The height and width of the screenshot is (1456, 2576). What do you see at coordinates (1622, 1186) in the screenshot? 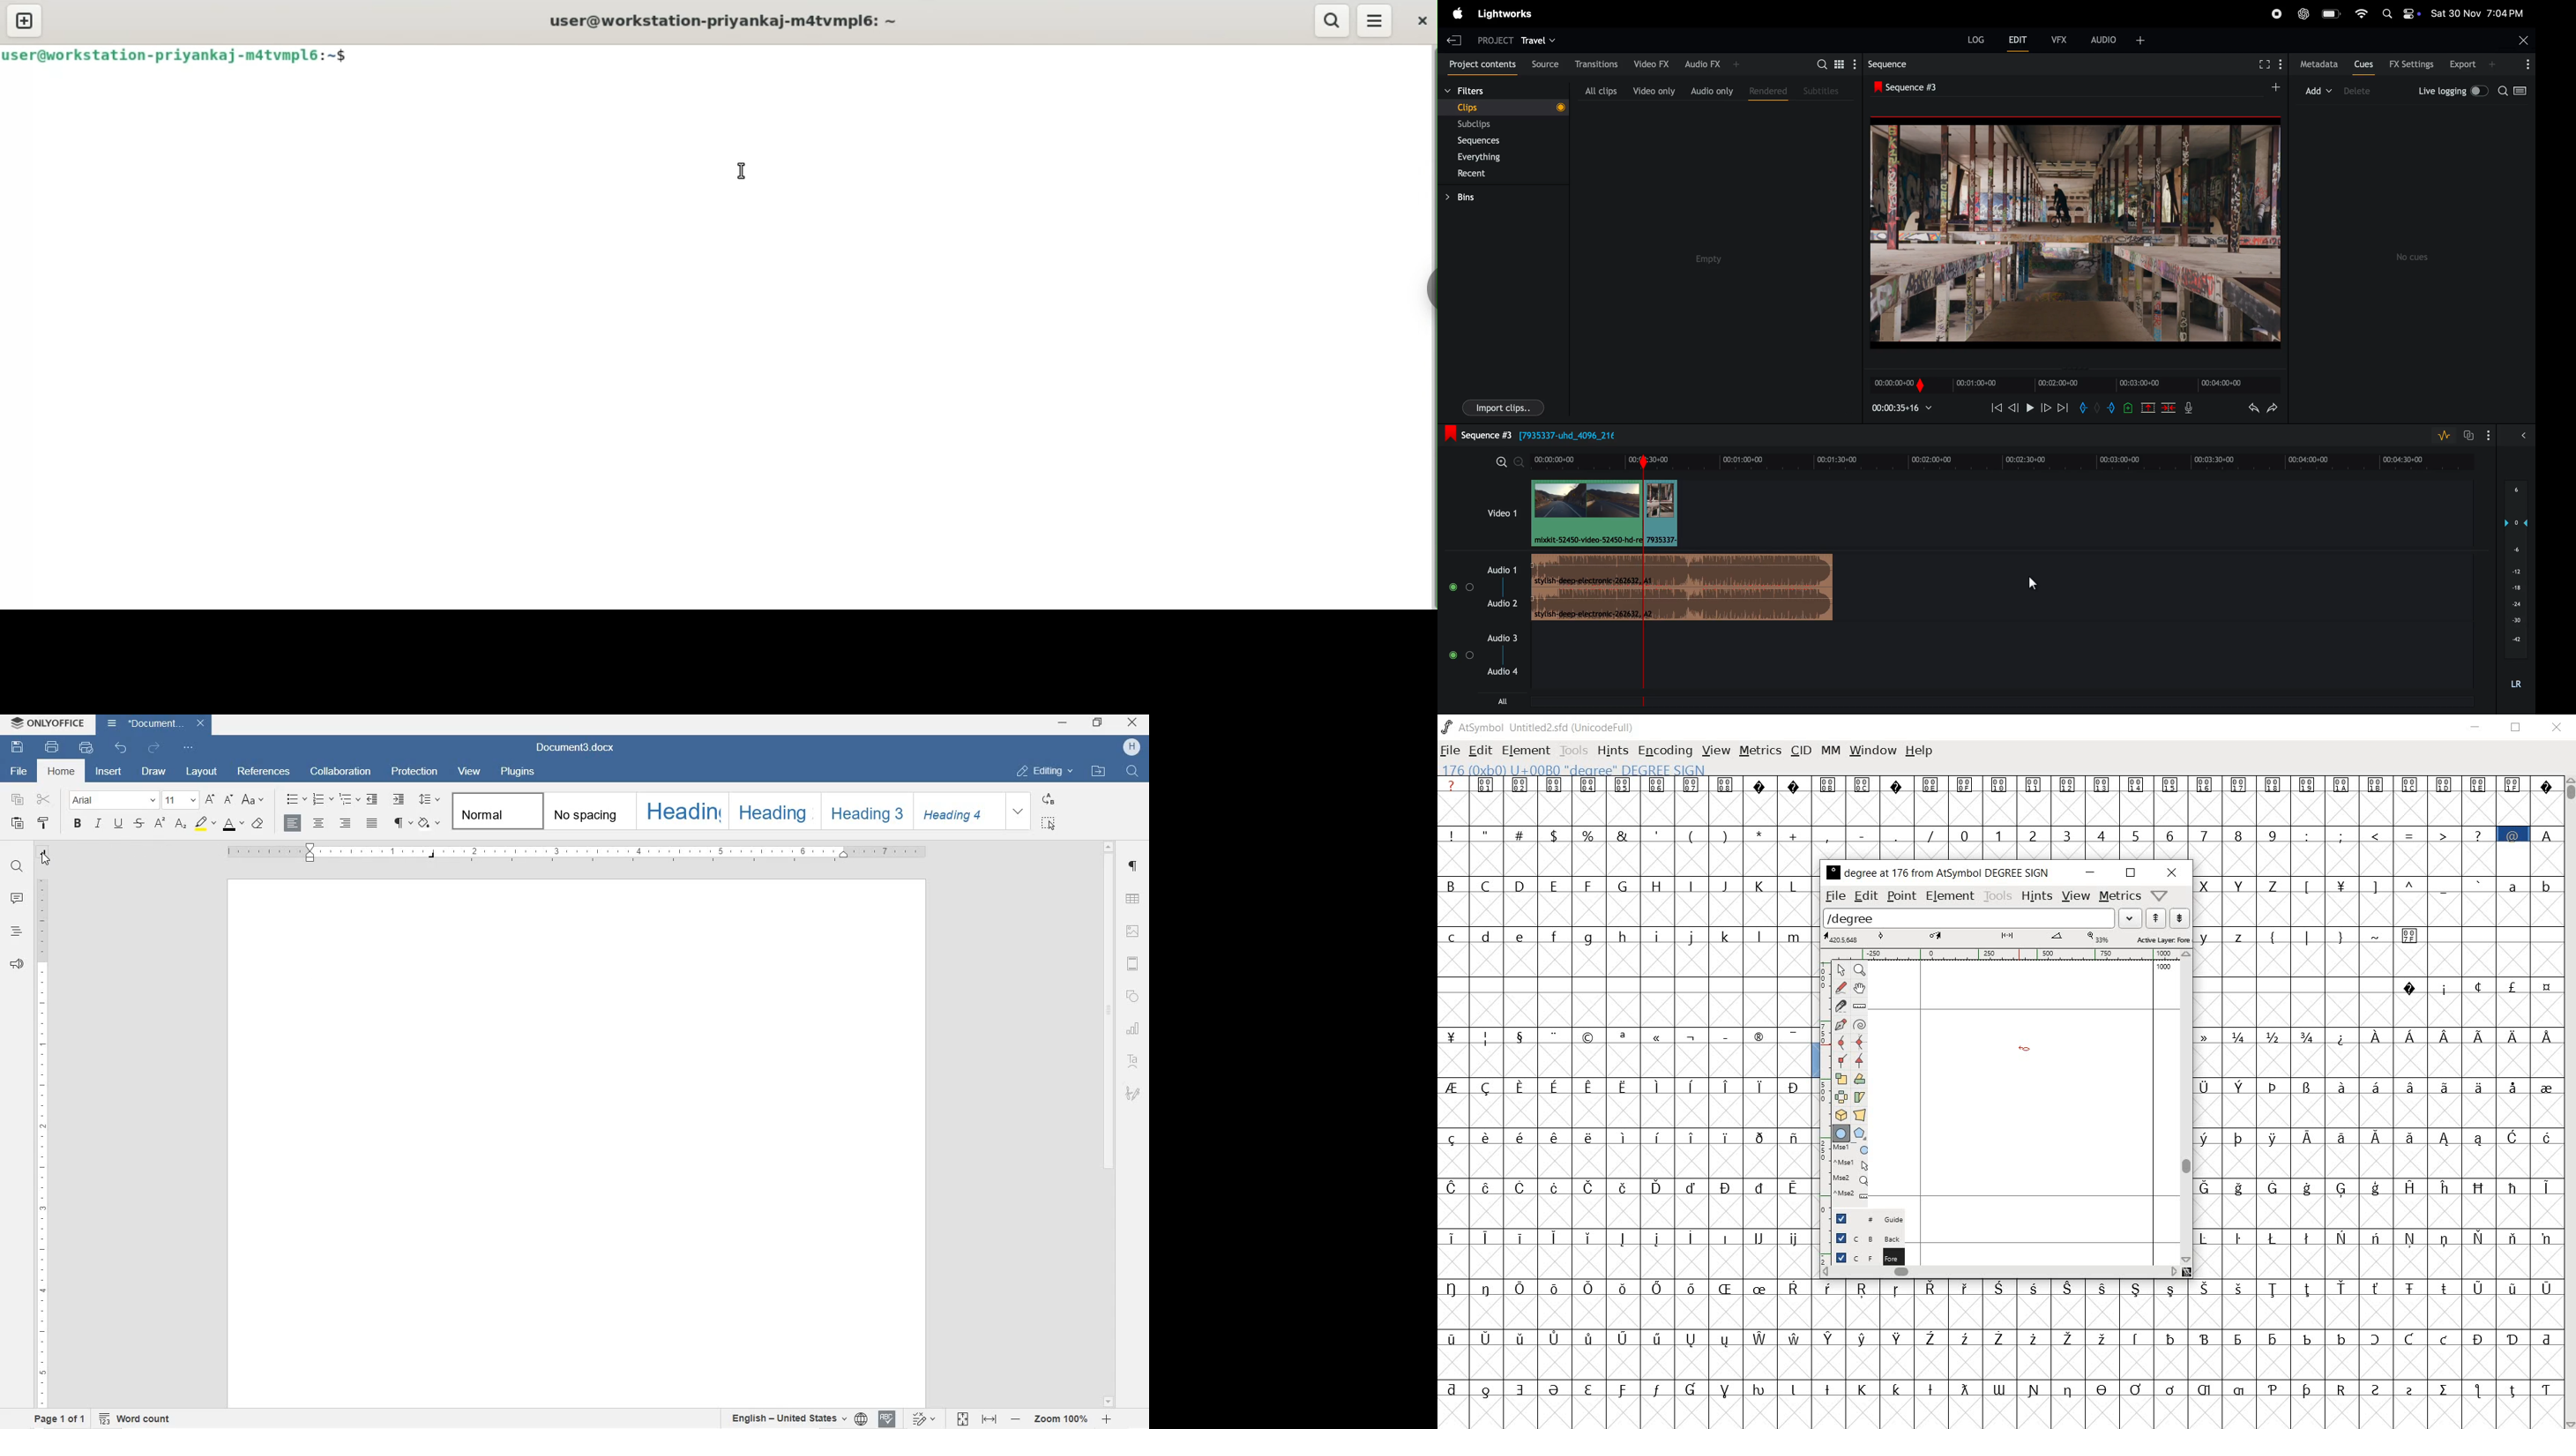
I see `` at bounding box center [1622, 1186].